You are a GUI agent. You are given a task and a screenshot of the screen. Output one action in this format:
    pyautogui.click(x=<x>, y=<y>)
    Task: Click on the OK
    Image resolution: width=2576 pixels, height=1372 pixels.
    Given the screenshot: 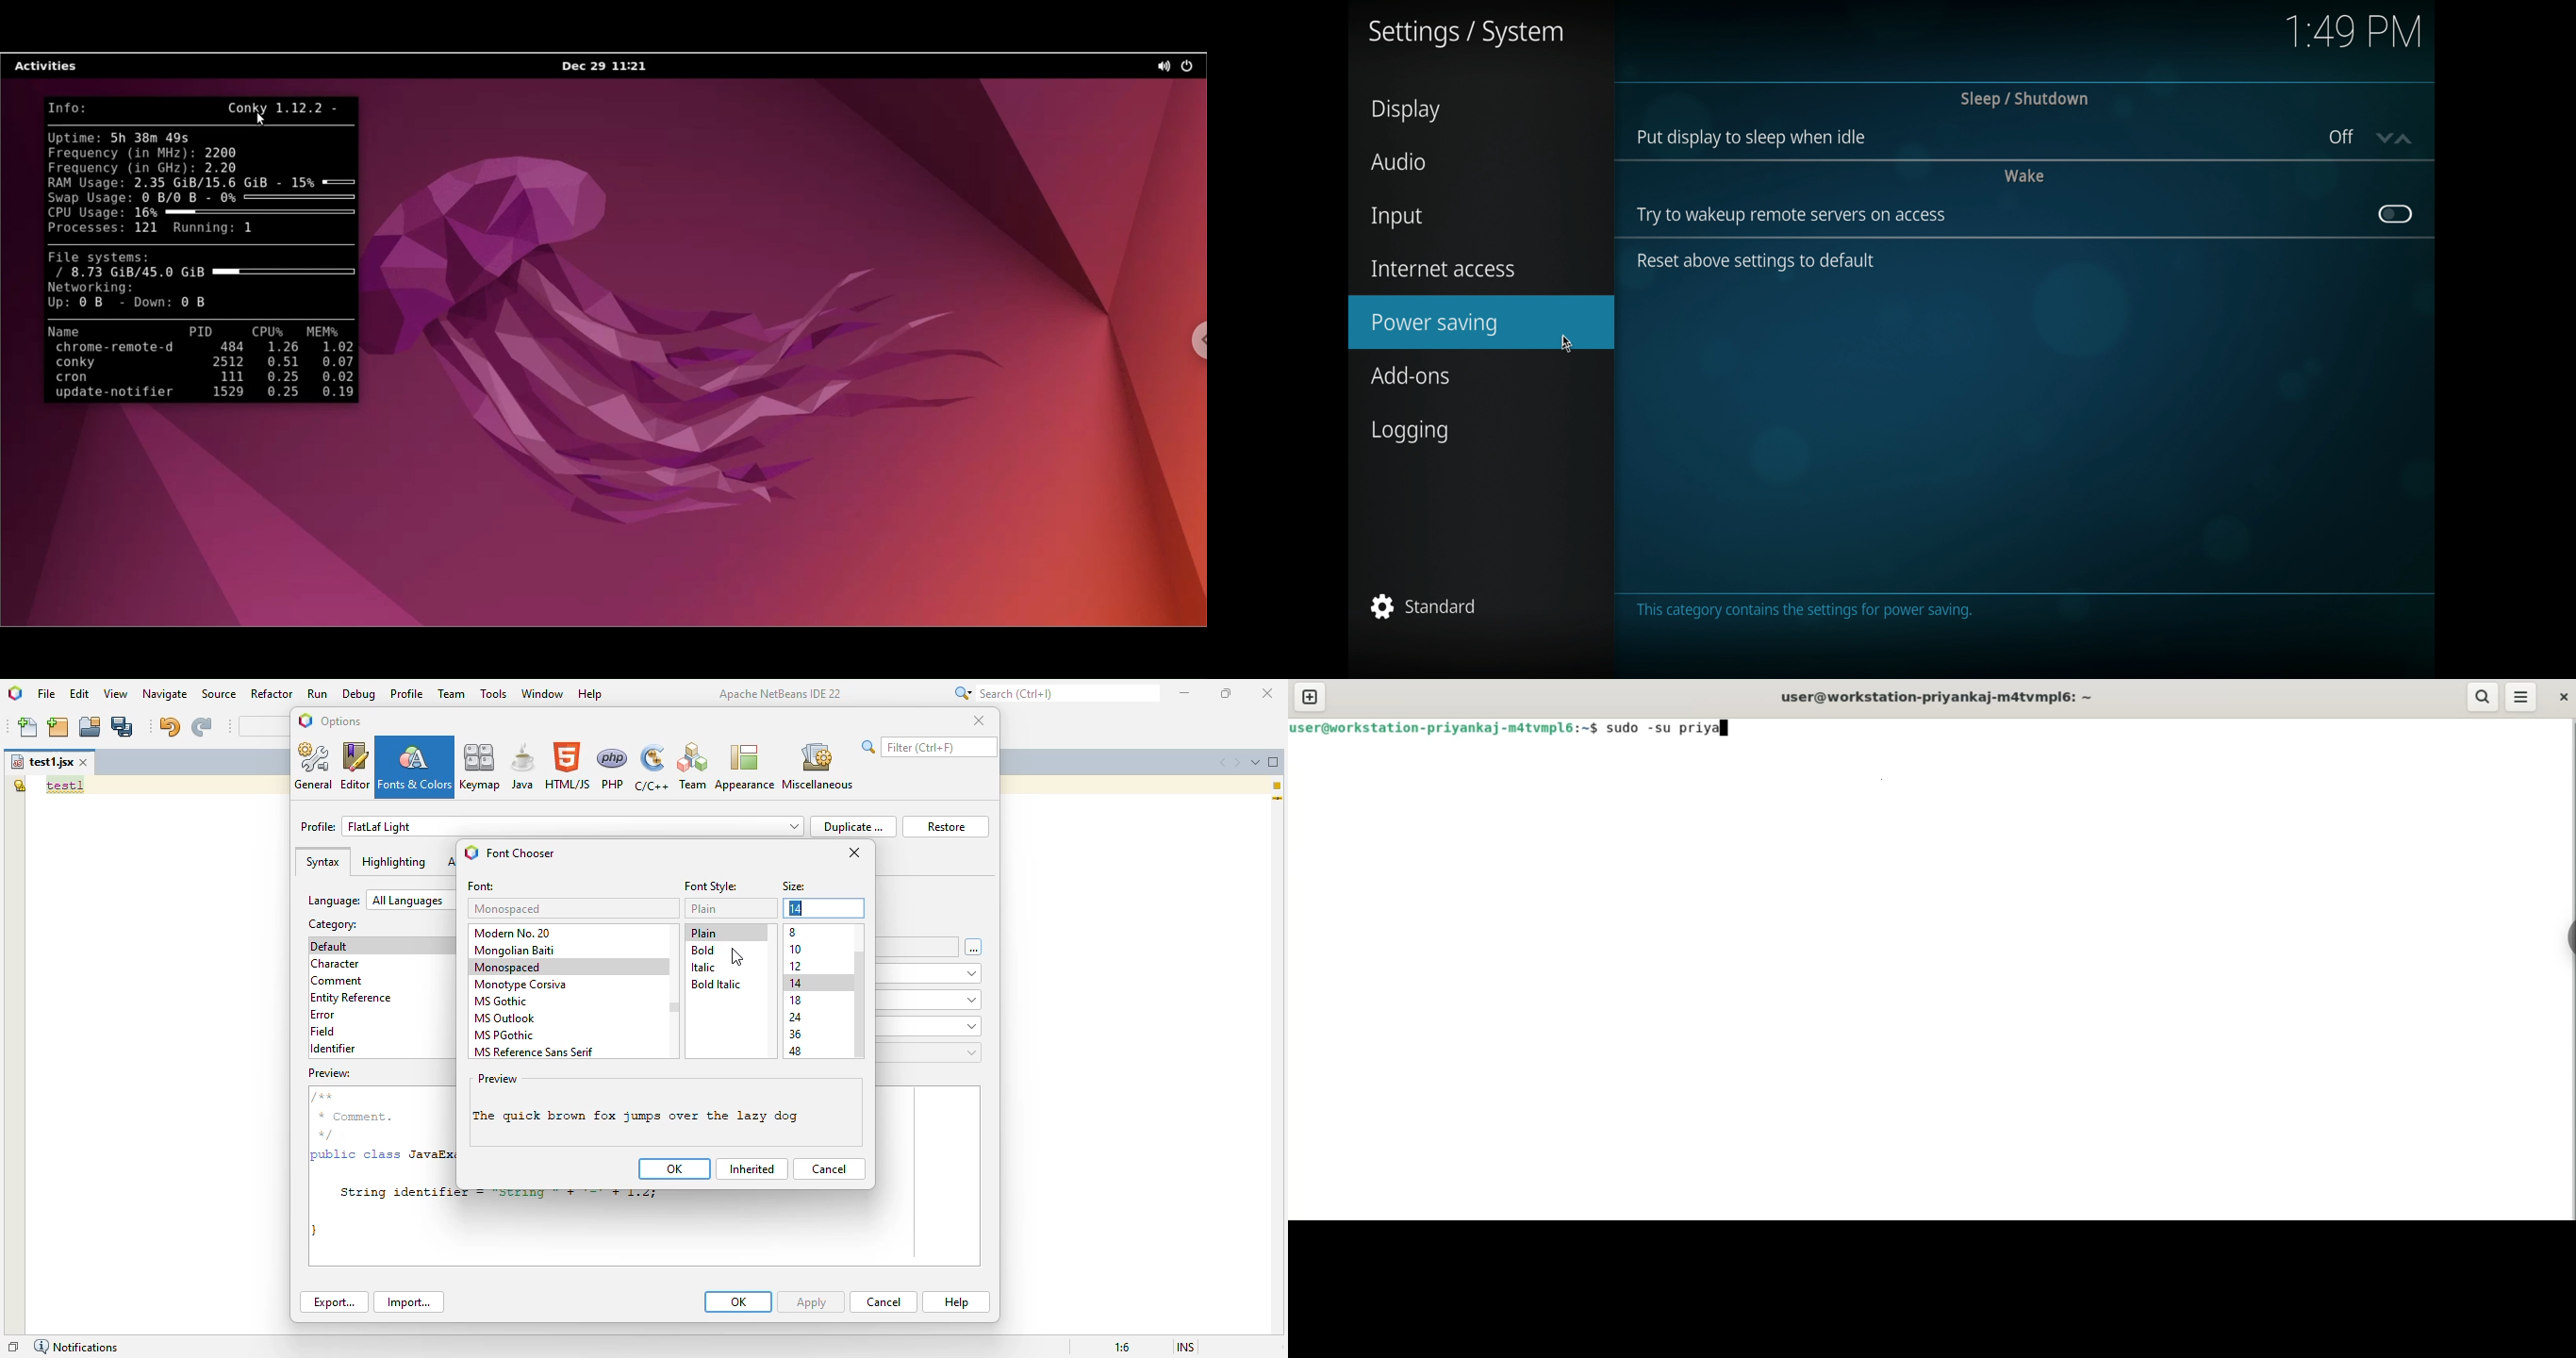 What is the action you would take?
    pyautogui.click(x=675, y=1168)
    